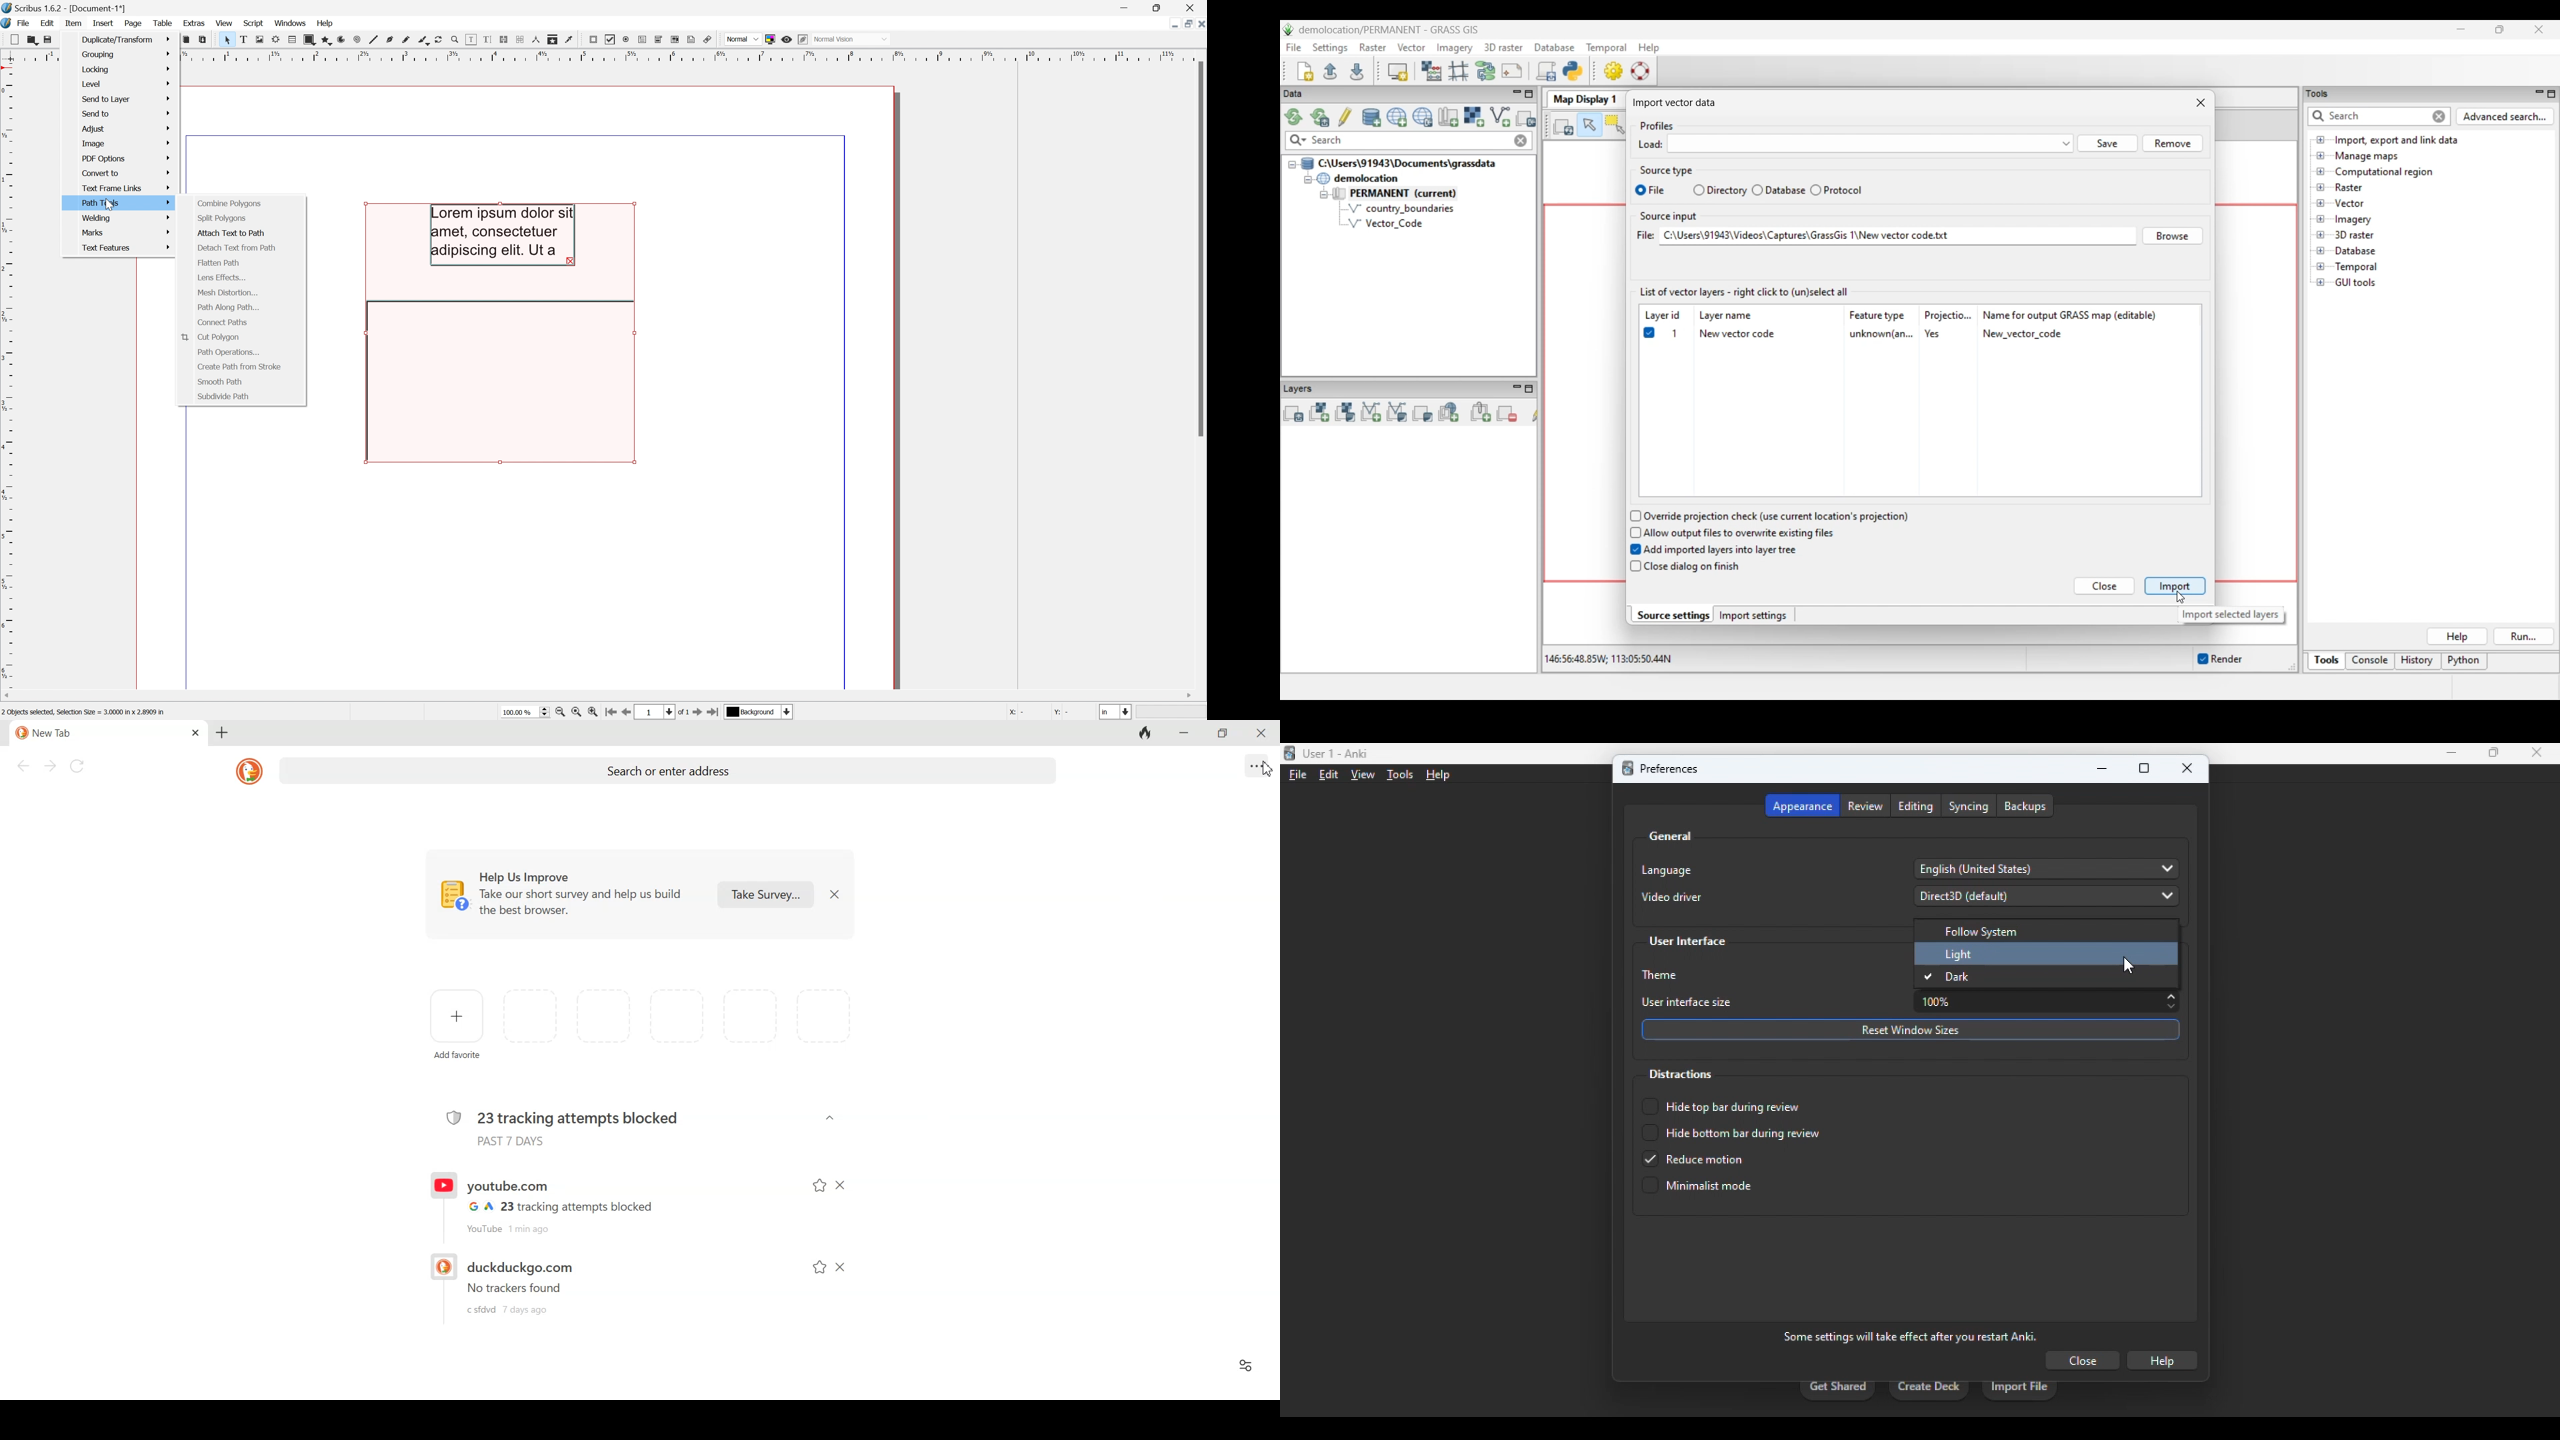 The image size is (2576, 1456). Describe the element at coordinates (498, 382) in the screenshot. I see `Rotate item` at that location.